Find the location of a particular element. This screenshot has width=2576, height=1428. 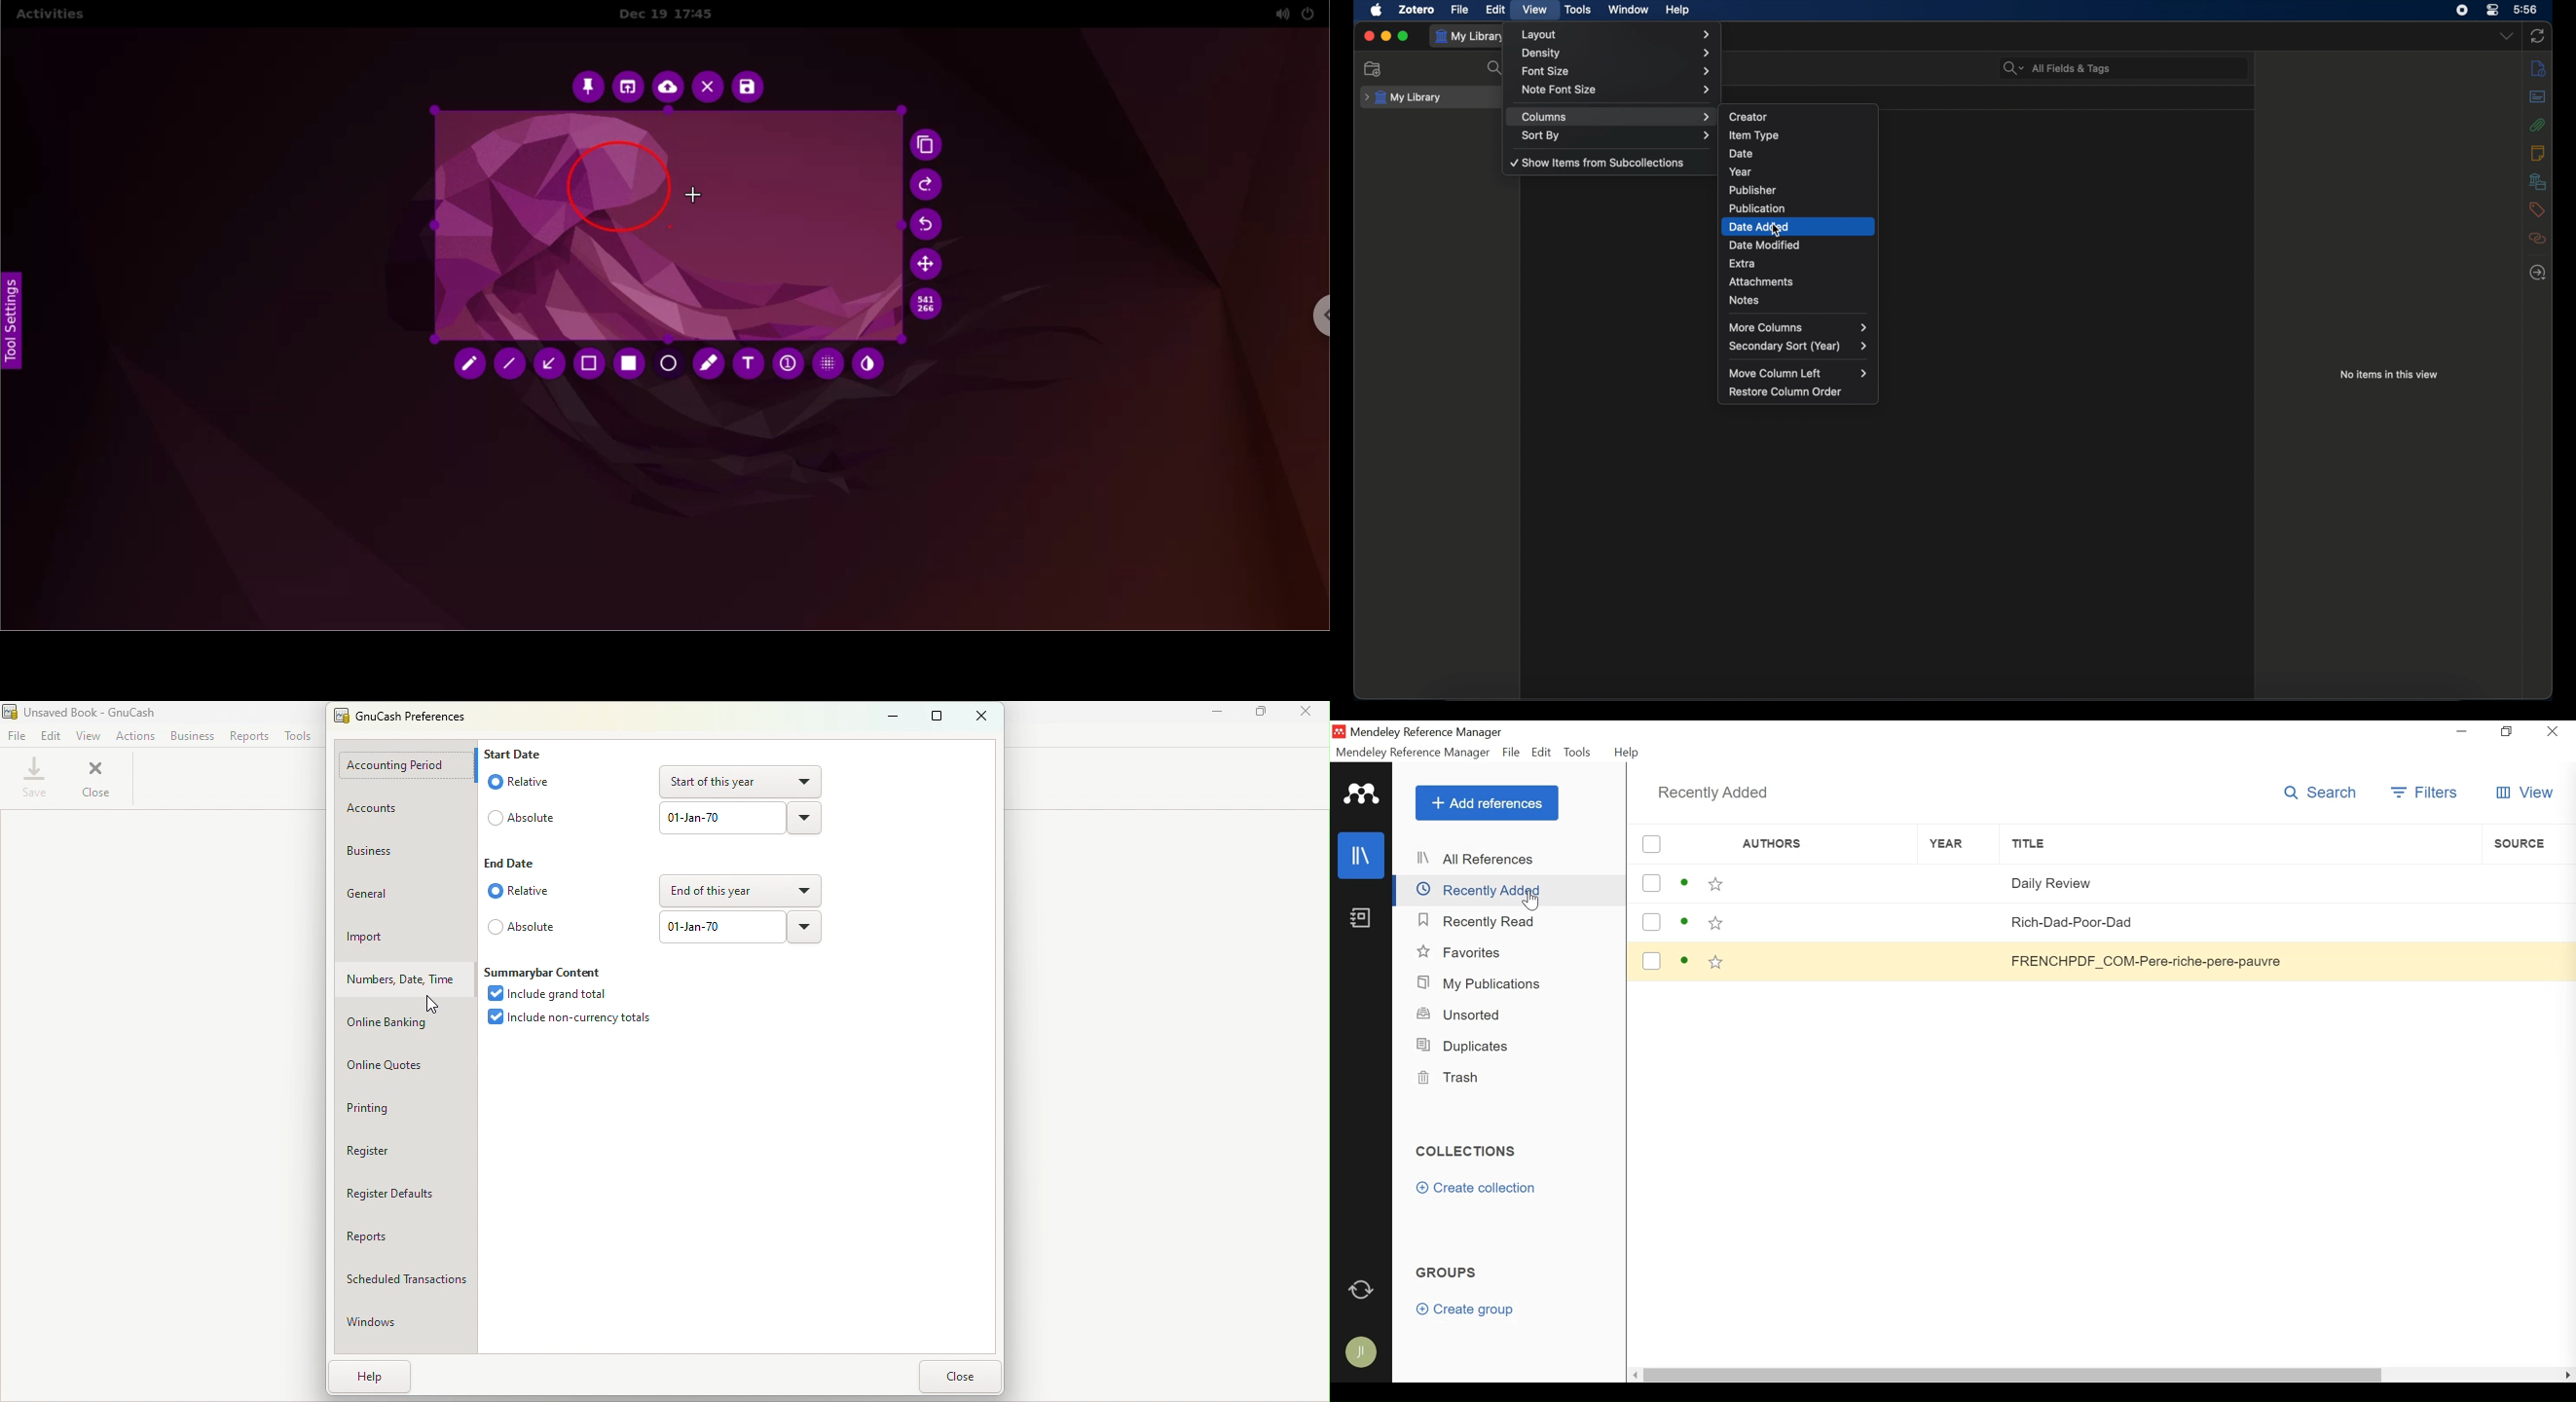

Minimize is located at coordinates (1208, 714).